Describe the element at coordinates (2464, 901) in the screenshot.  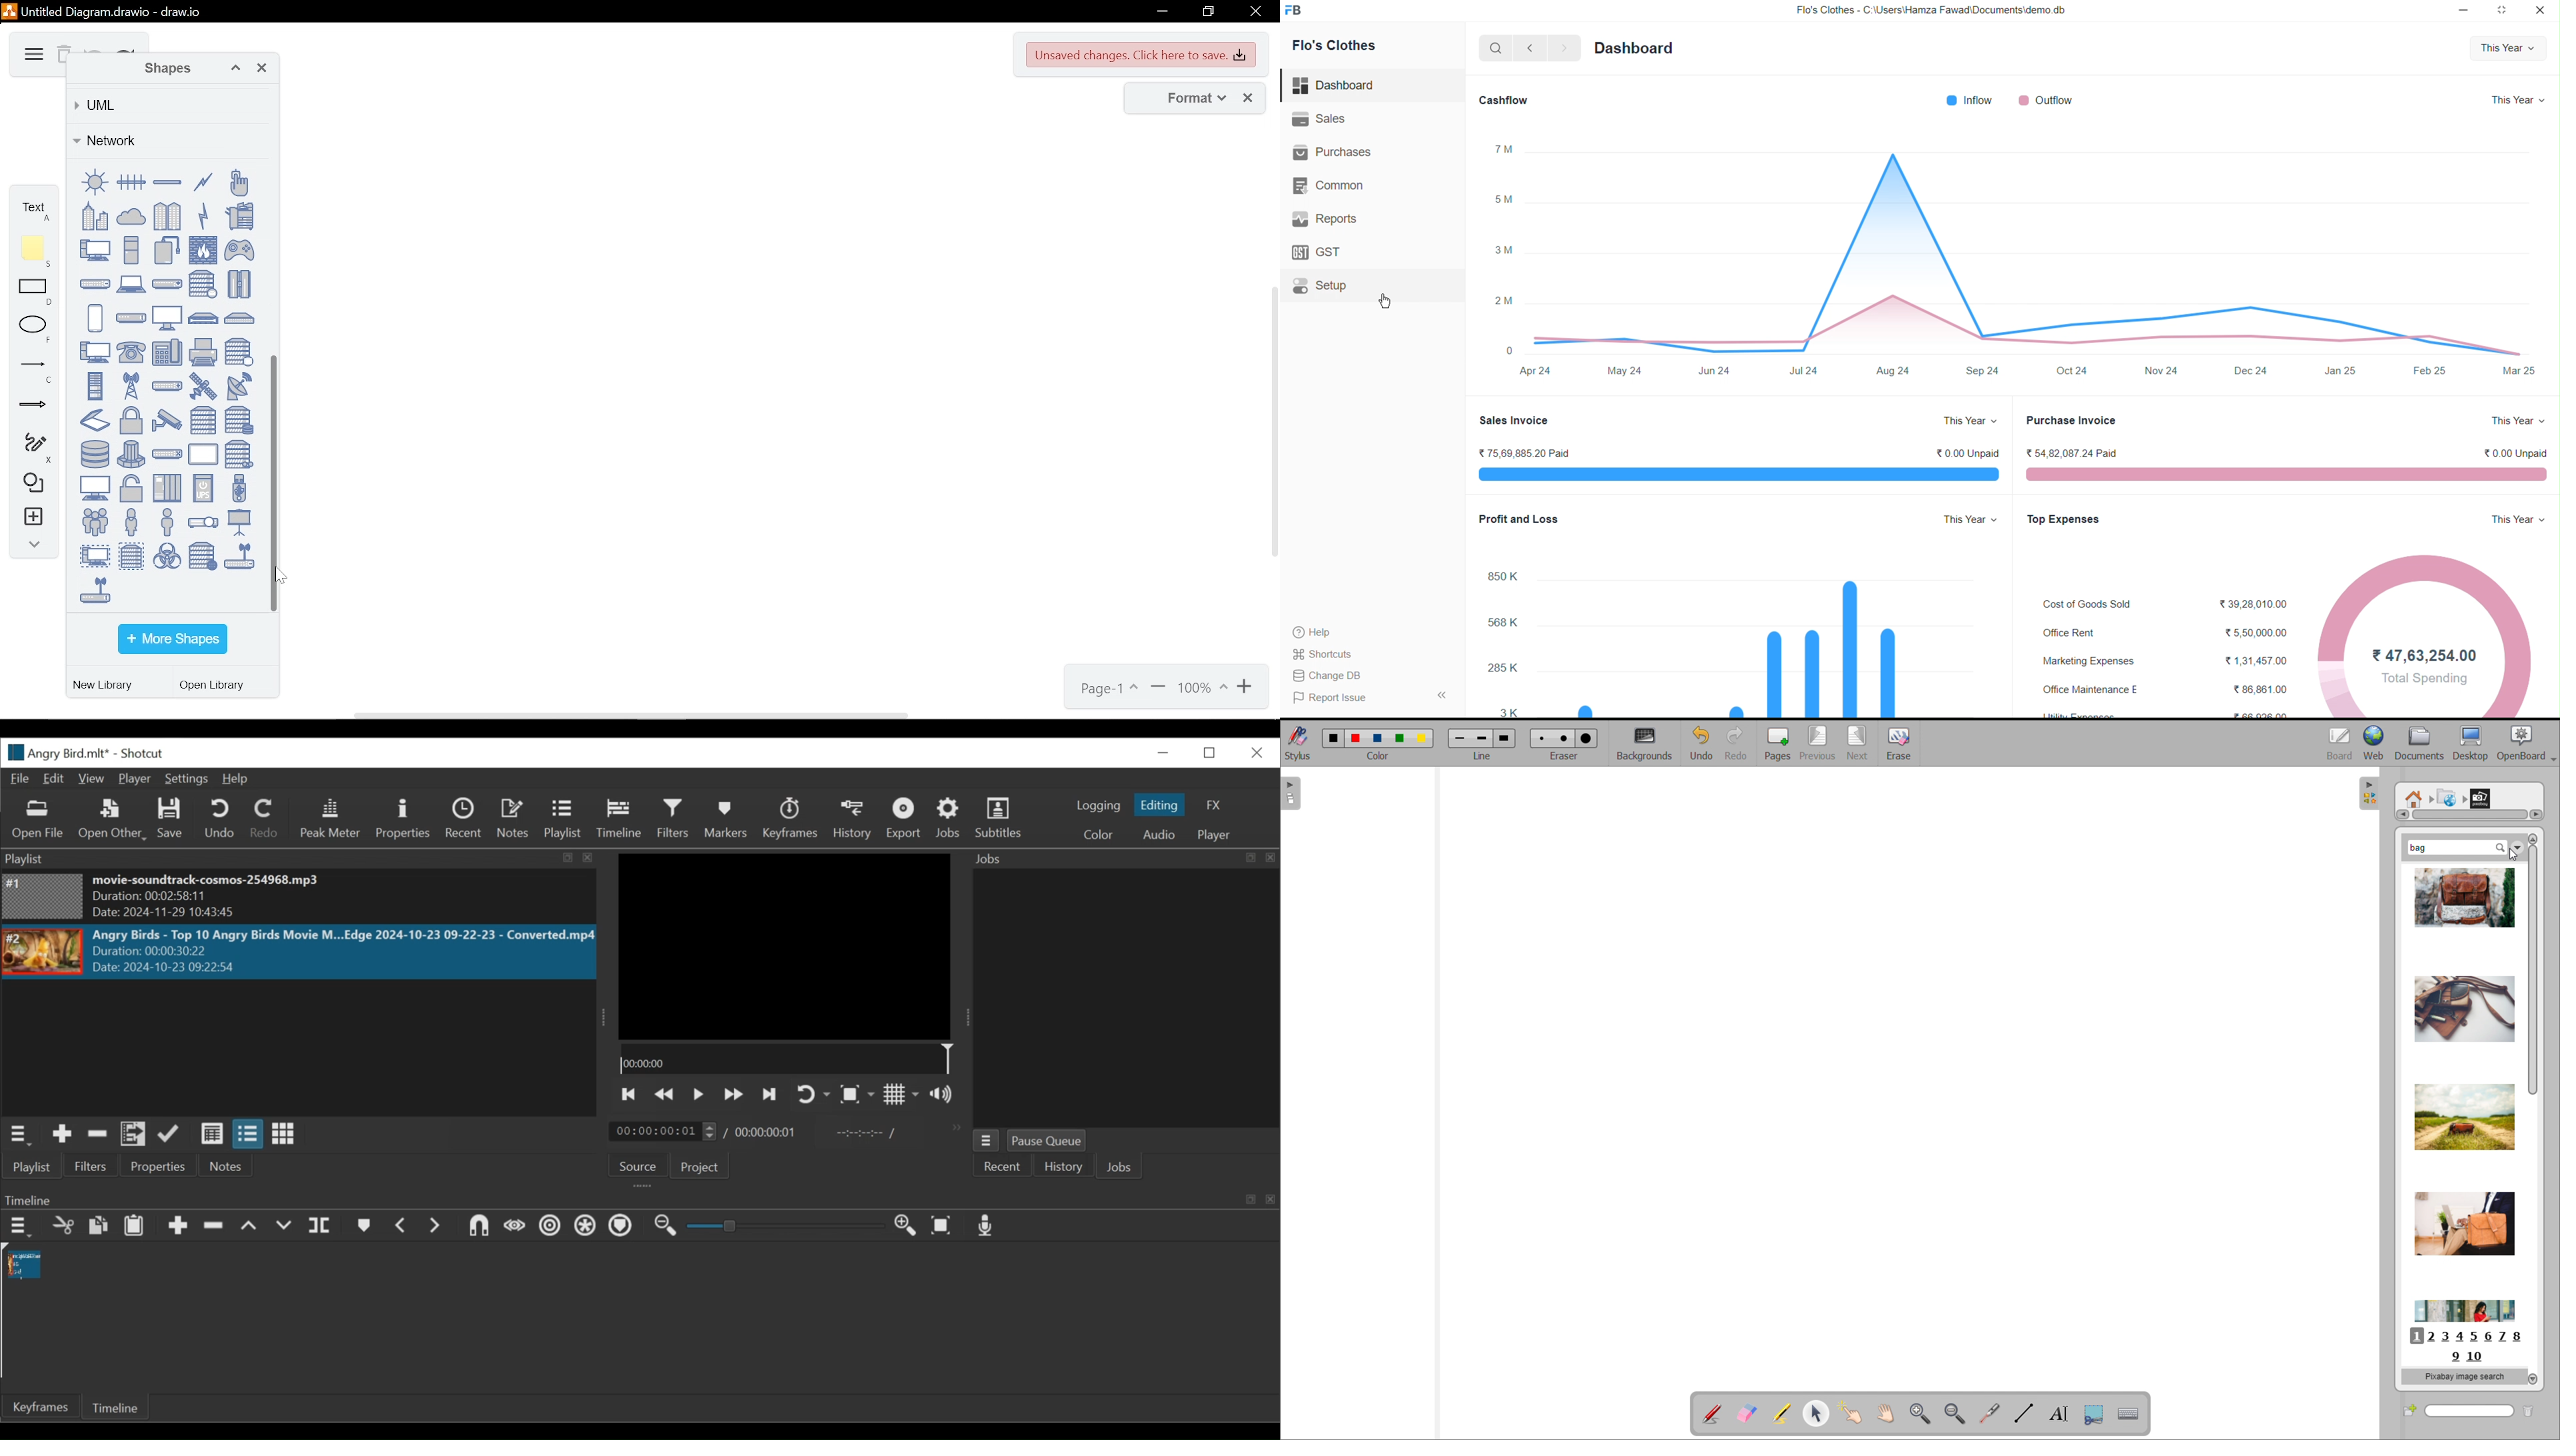
I see `search result 1` at that location.